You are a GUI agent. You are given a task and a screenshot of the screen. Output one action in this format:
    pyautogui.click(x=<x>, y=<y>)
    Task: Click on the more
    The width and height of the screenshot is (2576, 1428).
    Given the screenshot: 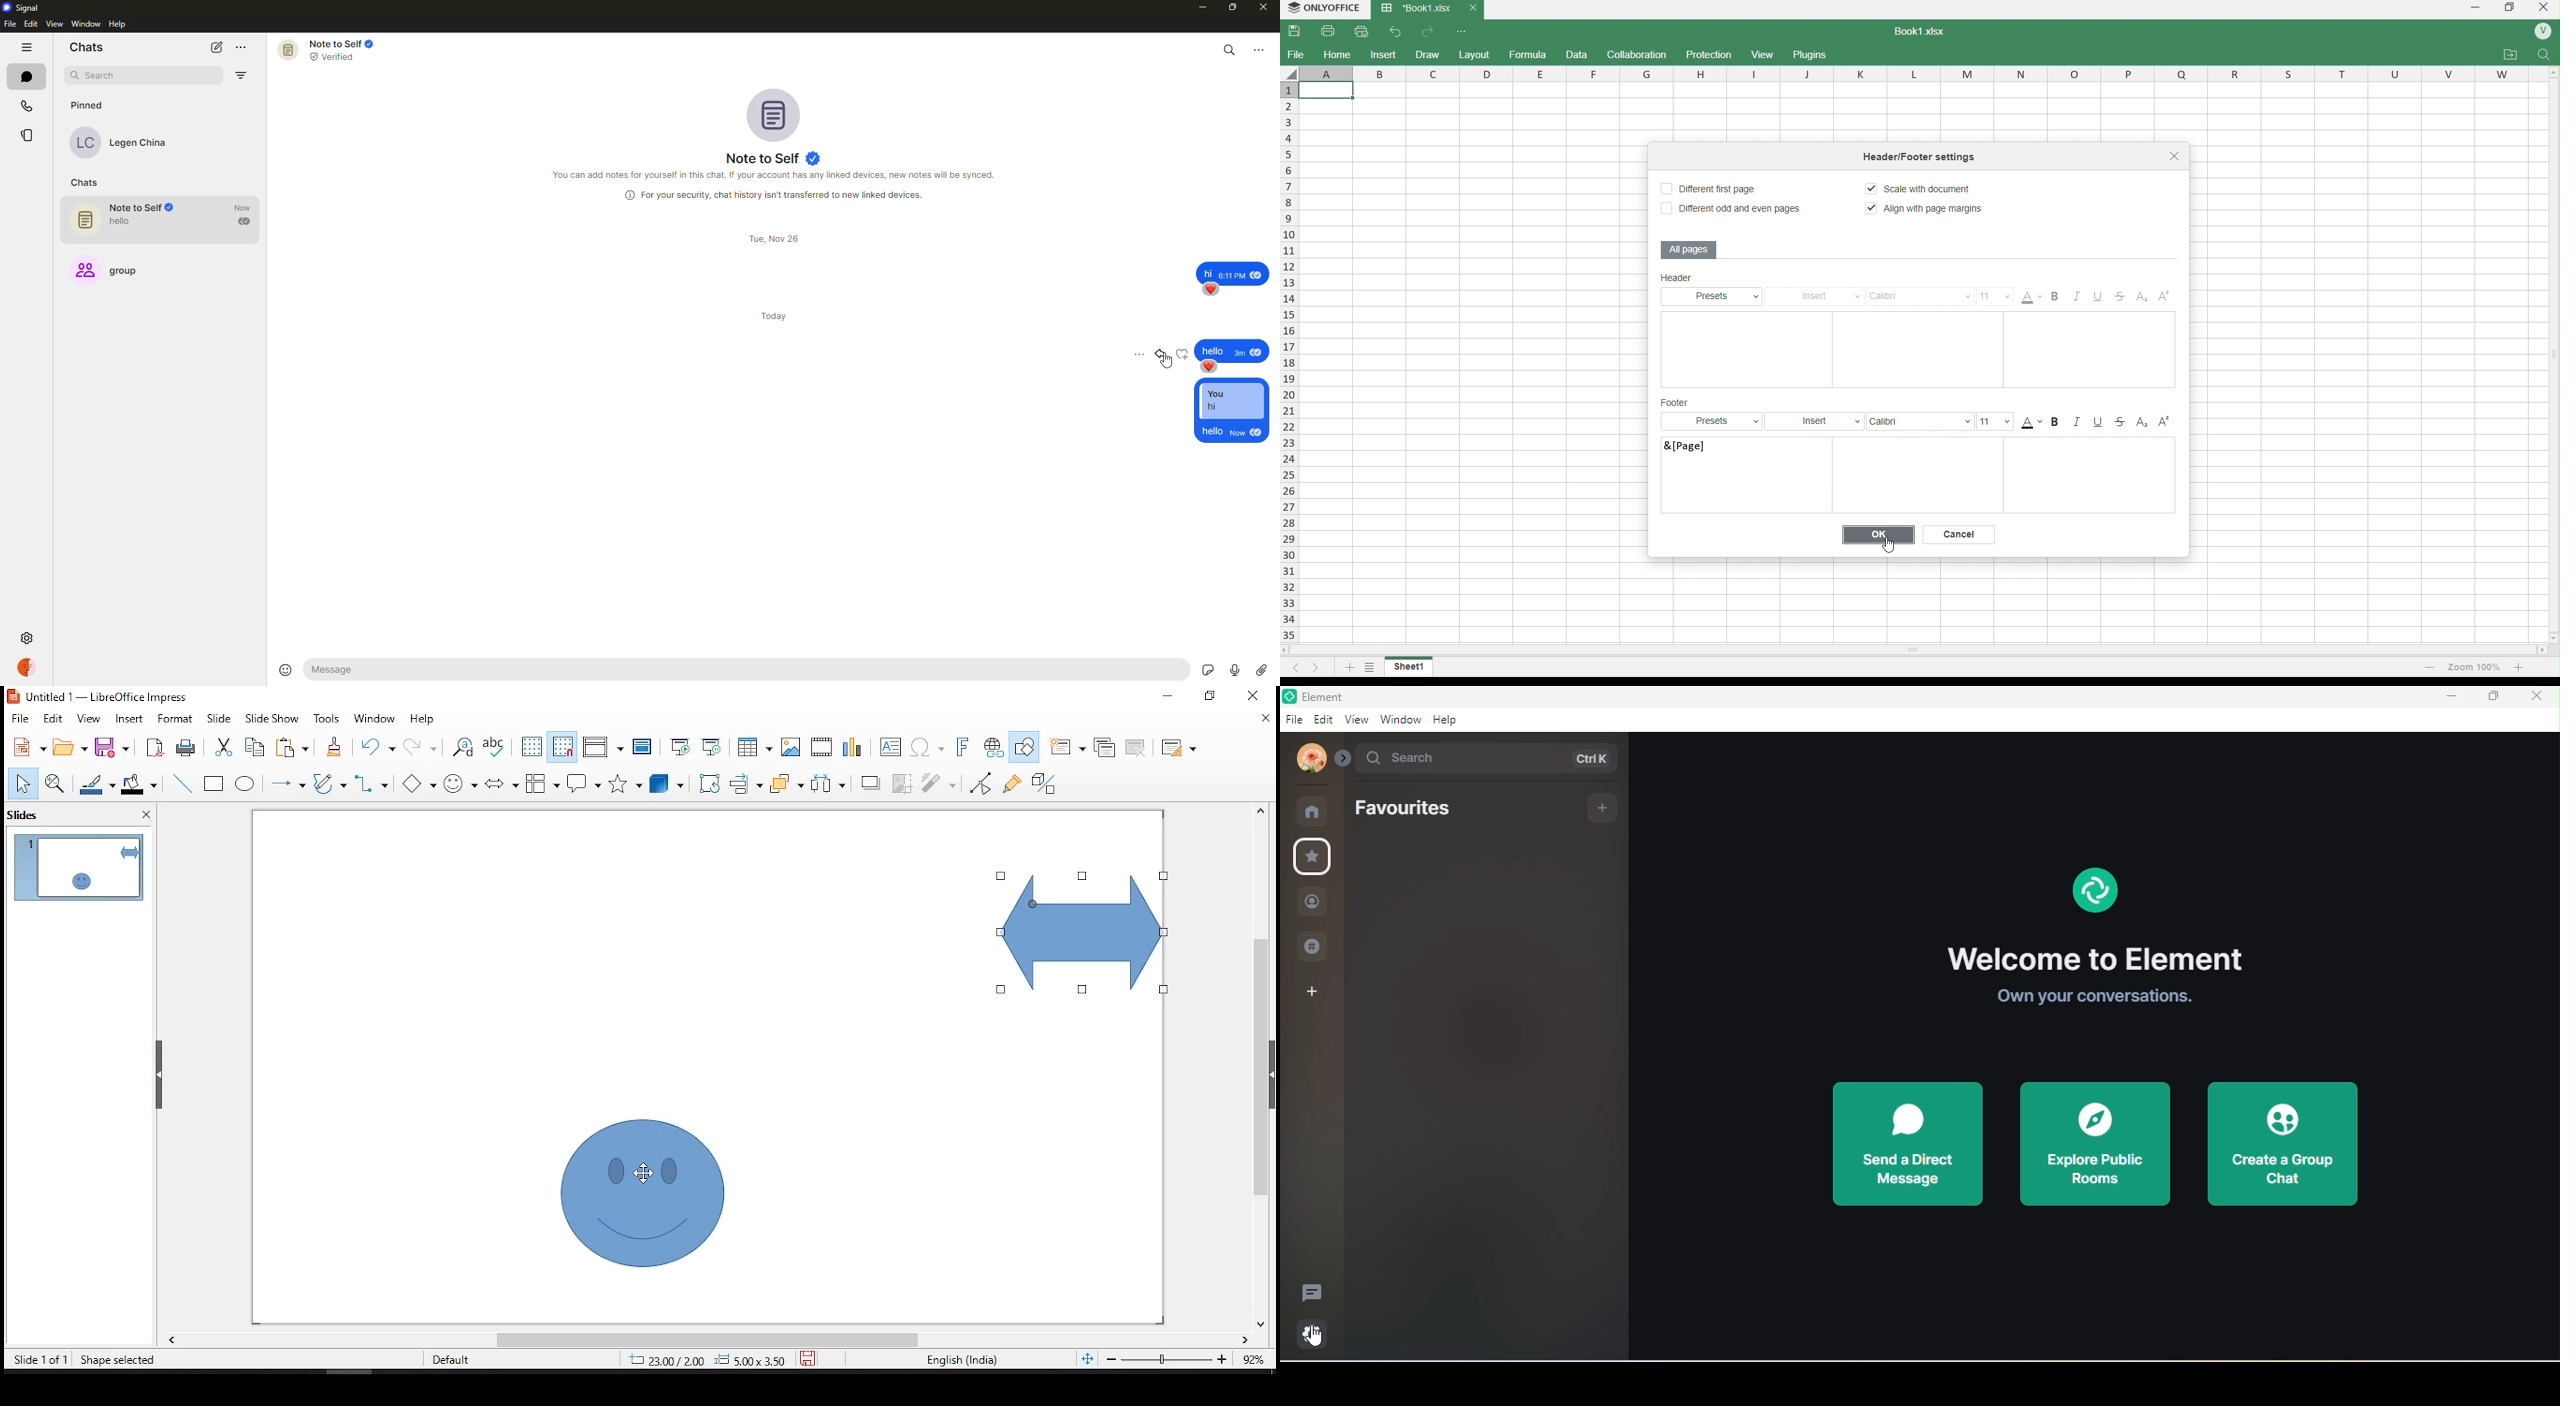 What is the action you would take?
    pyautogui.click(x=1260, y=49)
    